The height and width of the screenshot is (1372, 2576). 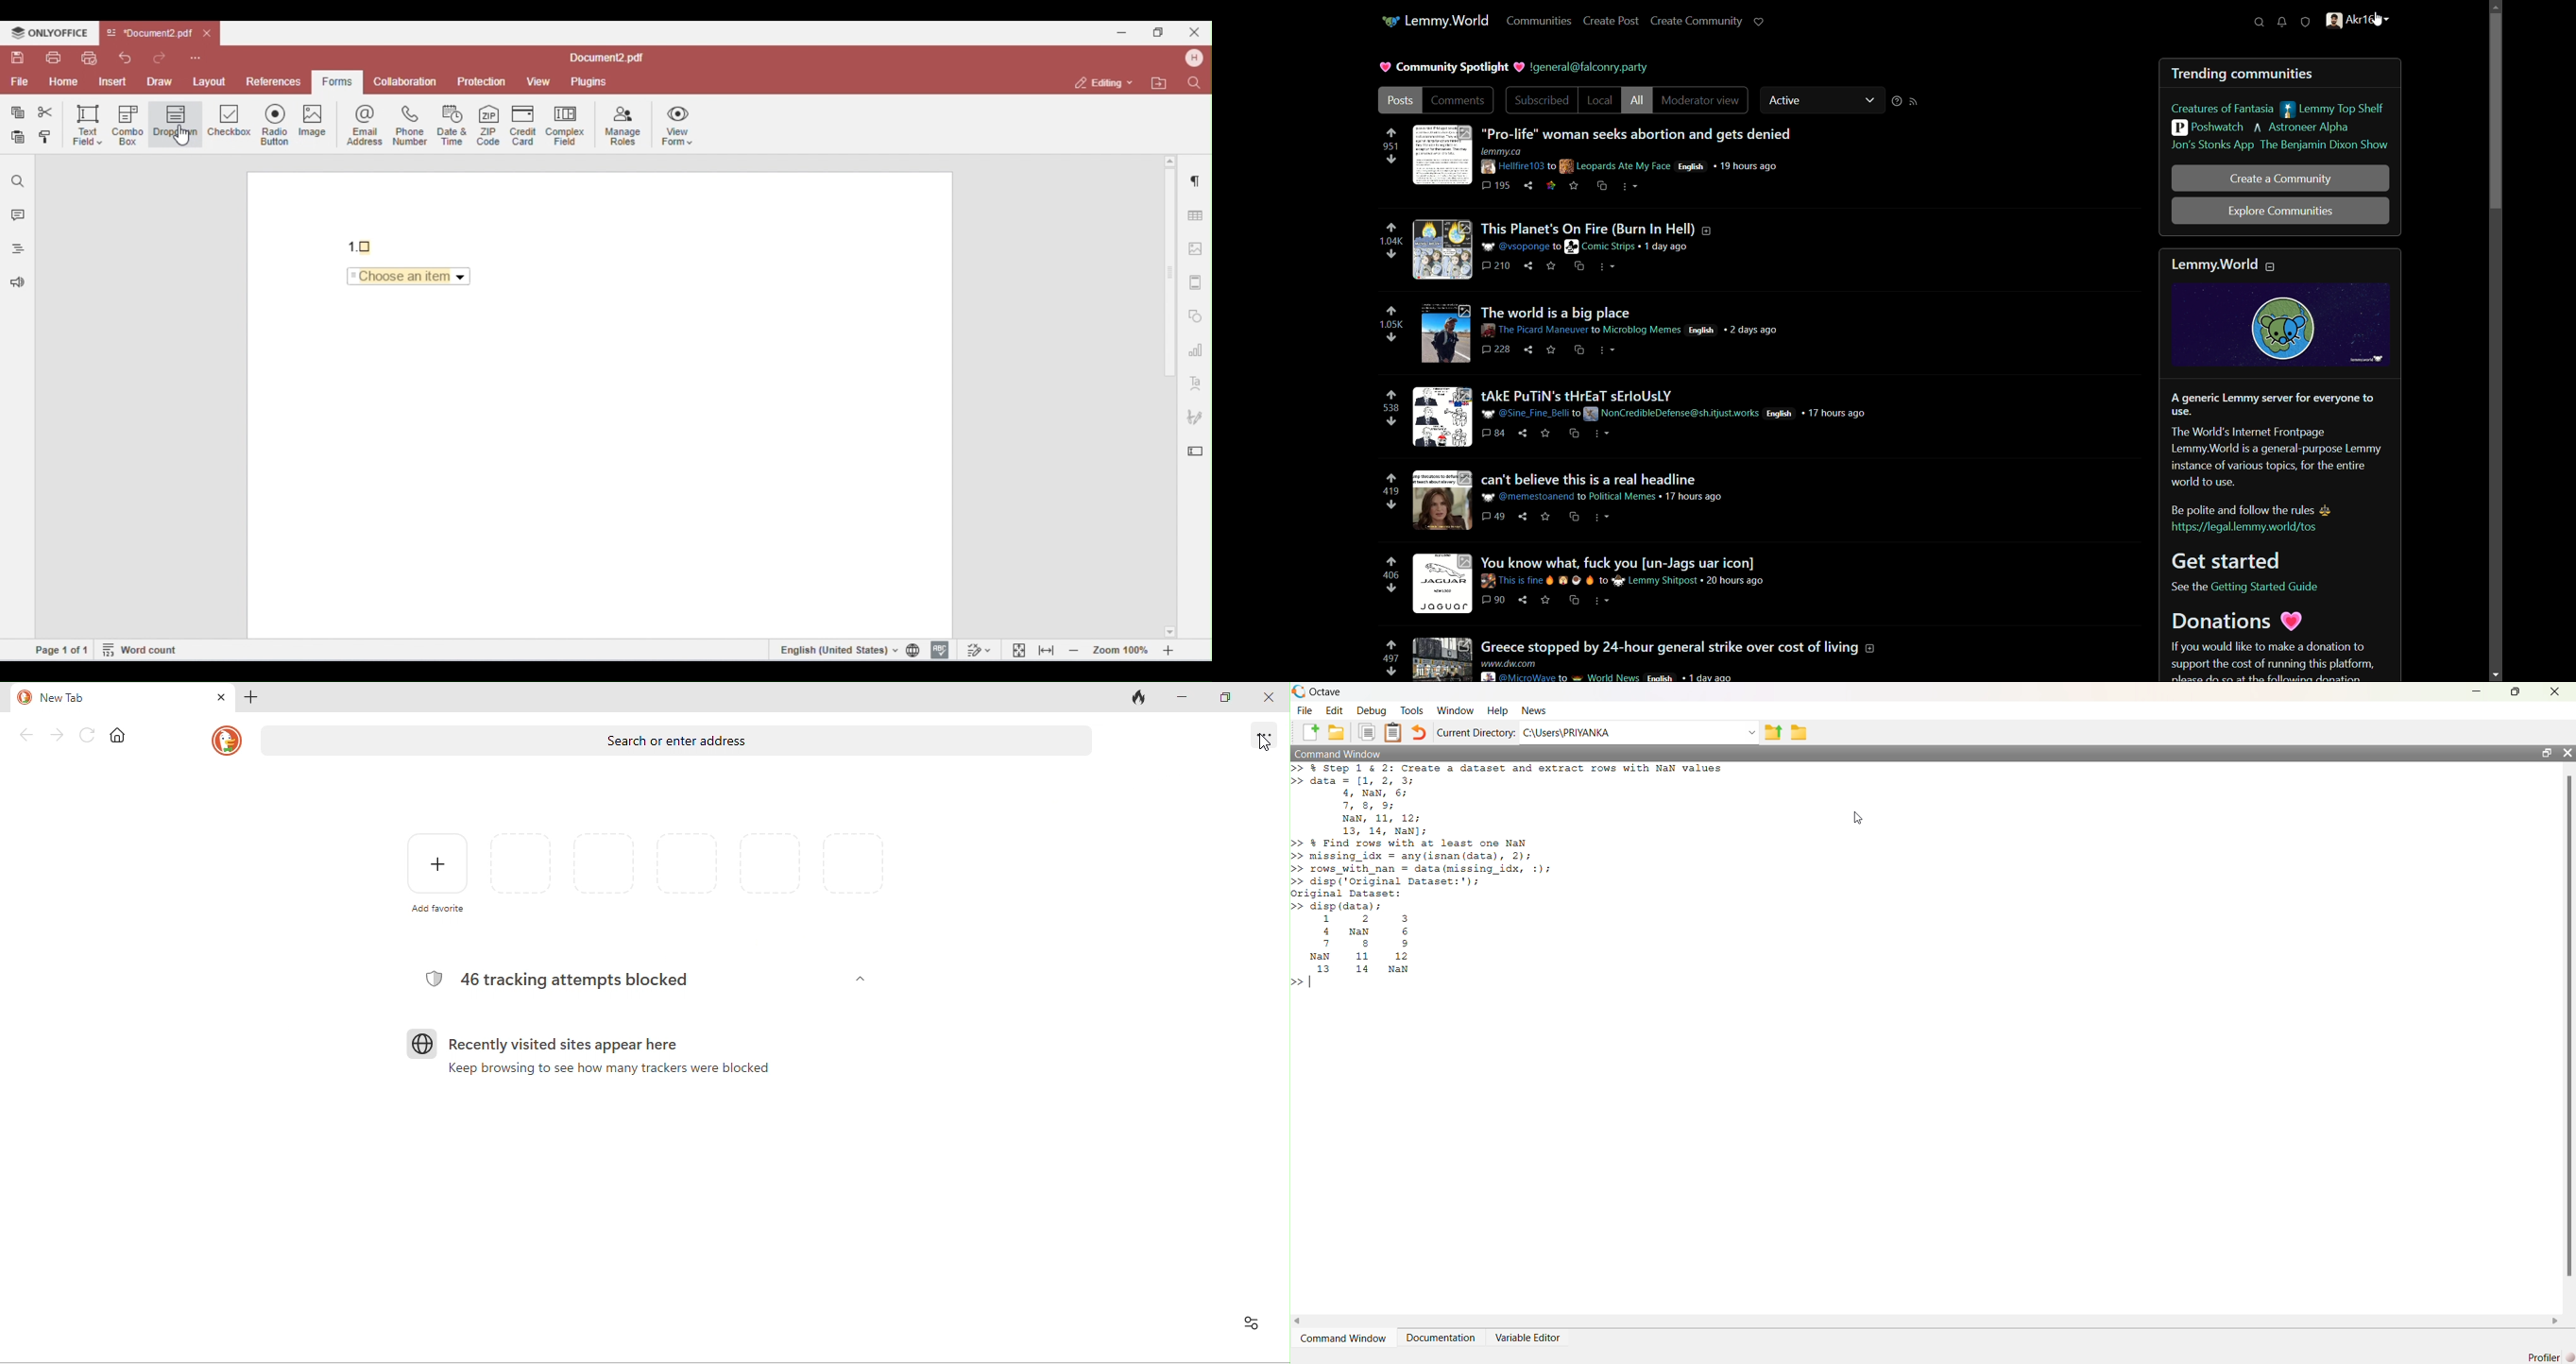 What do you see at coordinates (2280, 465) in the screenshot?
I see `about lemmy.world` at bounding box center [2280, 465].